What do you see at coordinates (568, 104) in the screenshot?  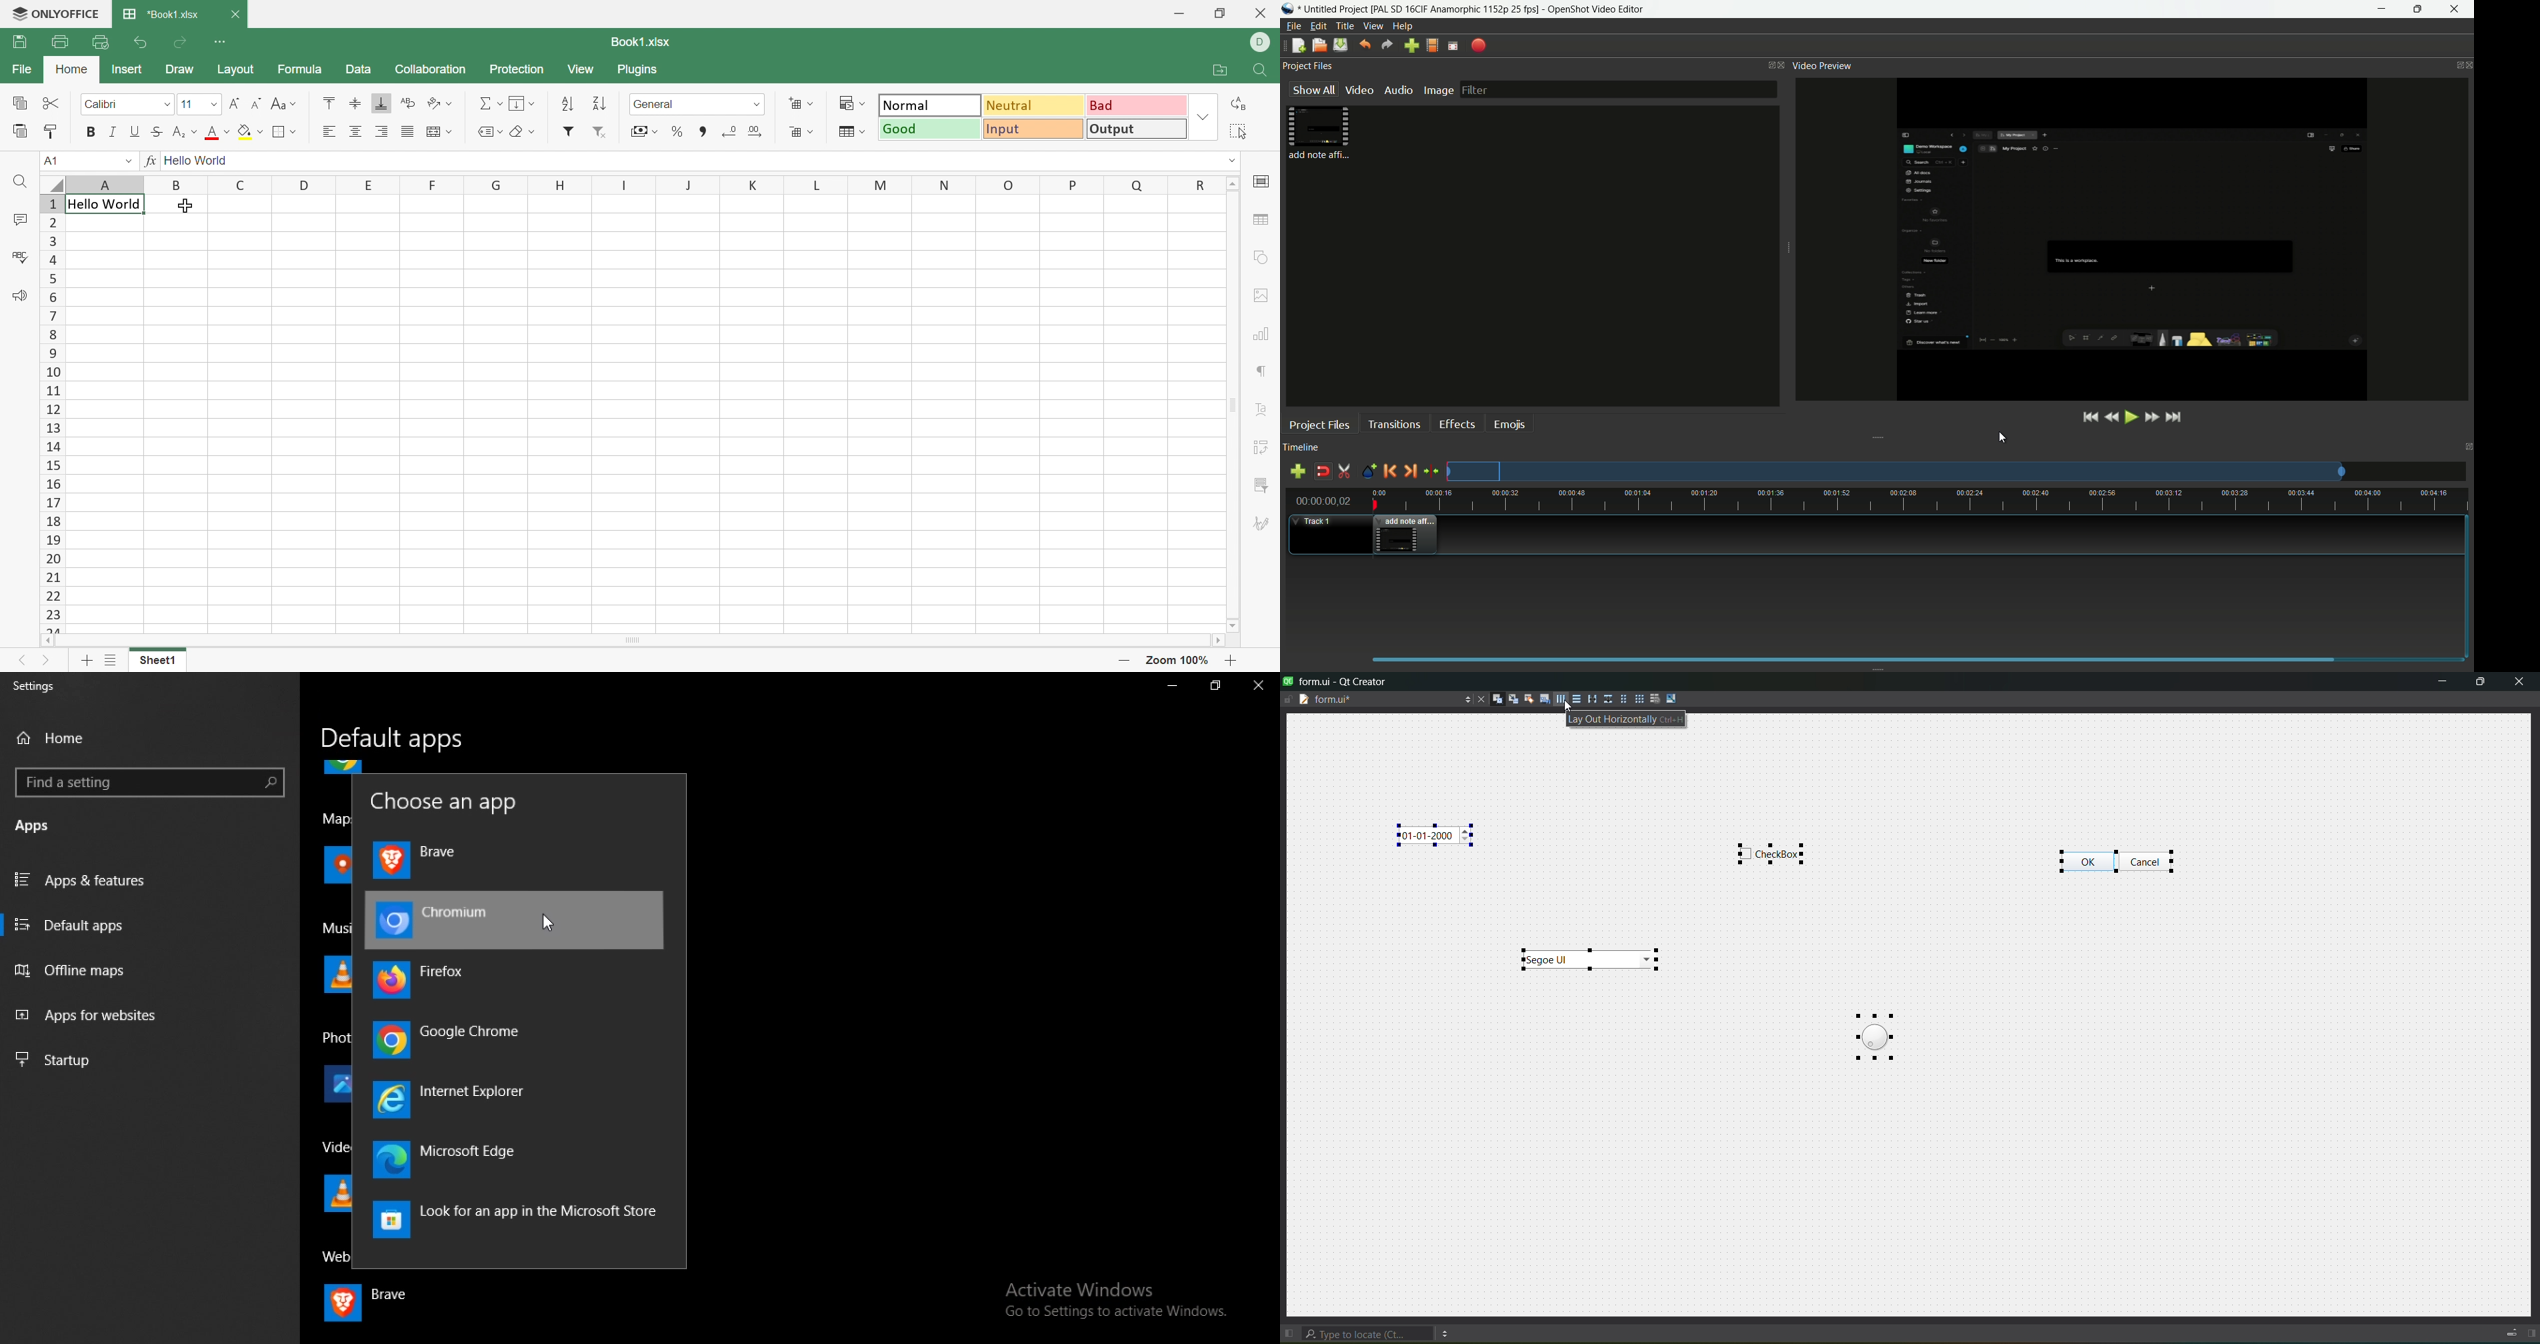 I see `Sort ascending` at bounding box center [568, 104].